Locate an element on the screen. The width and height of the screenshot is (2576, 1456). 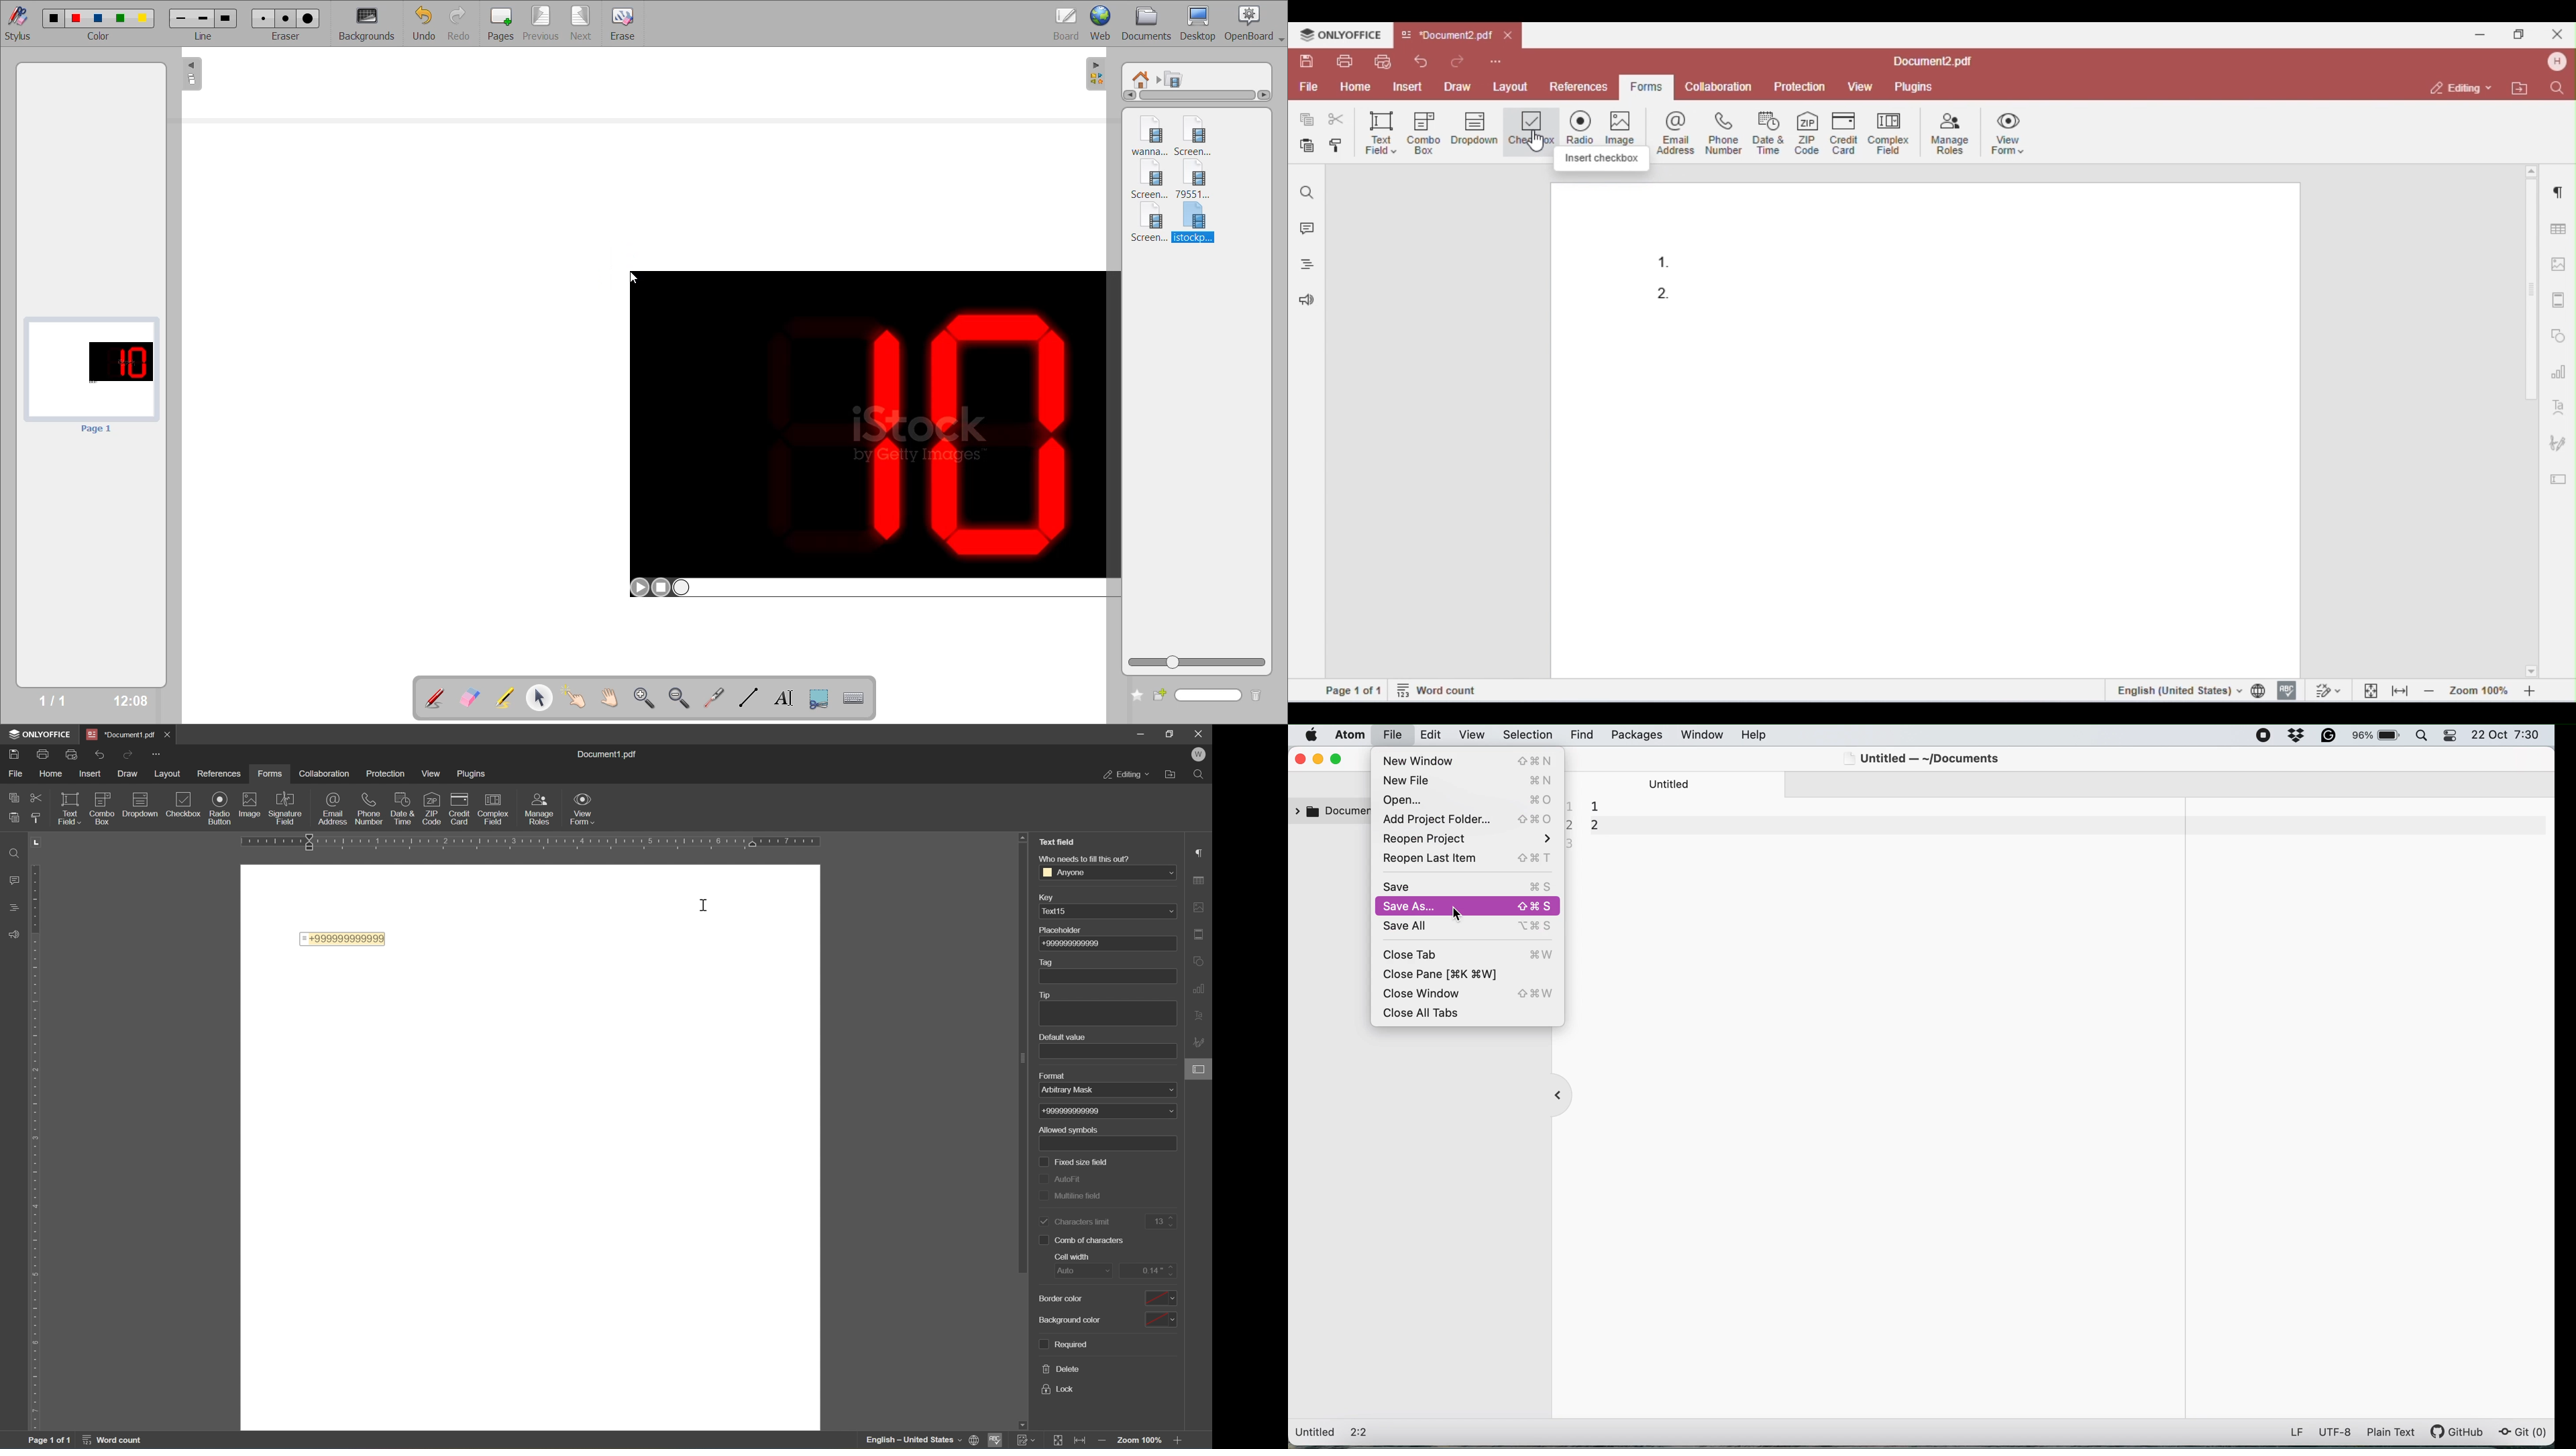
default value is located at coordinates (1064, 1037).